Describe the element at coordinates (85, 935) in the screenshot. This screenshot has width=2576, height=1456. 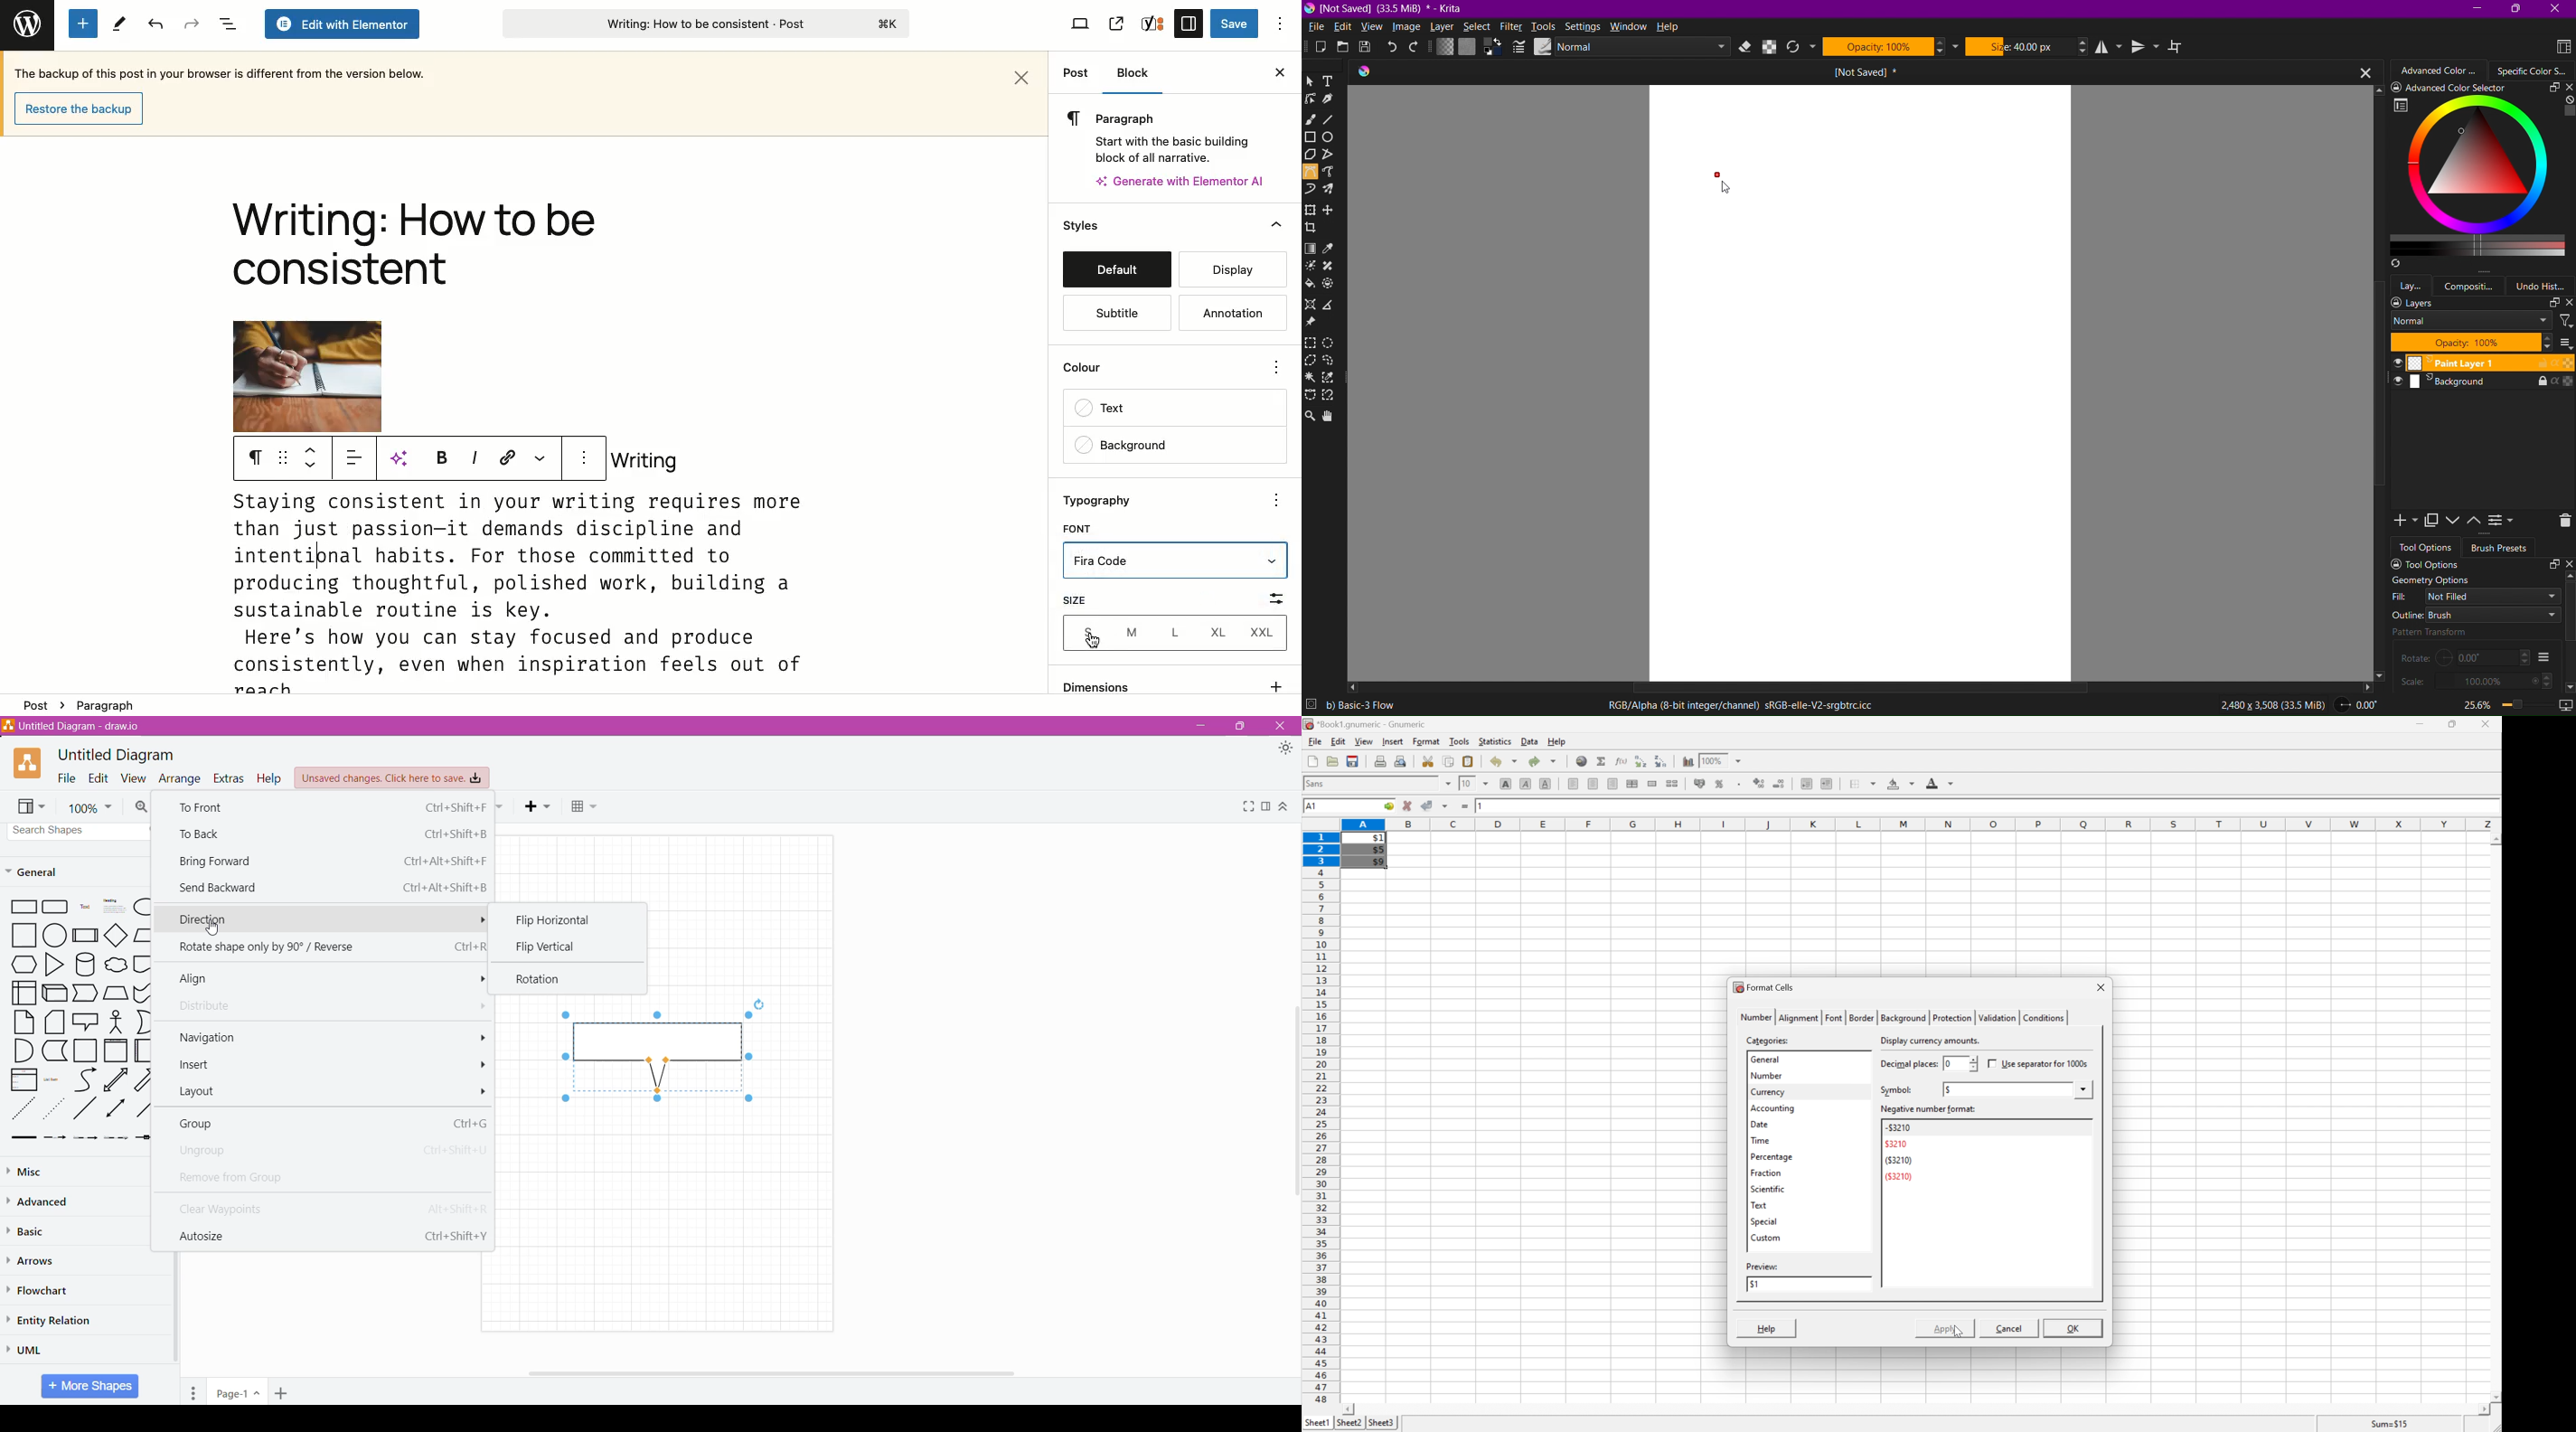
I see `subprocess` at that location.